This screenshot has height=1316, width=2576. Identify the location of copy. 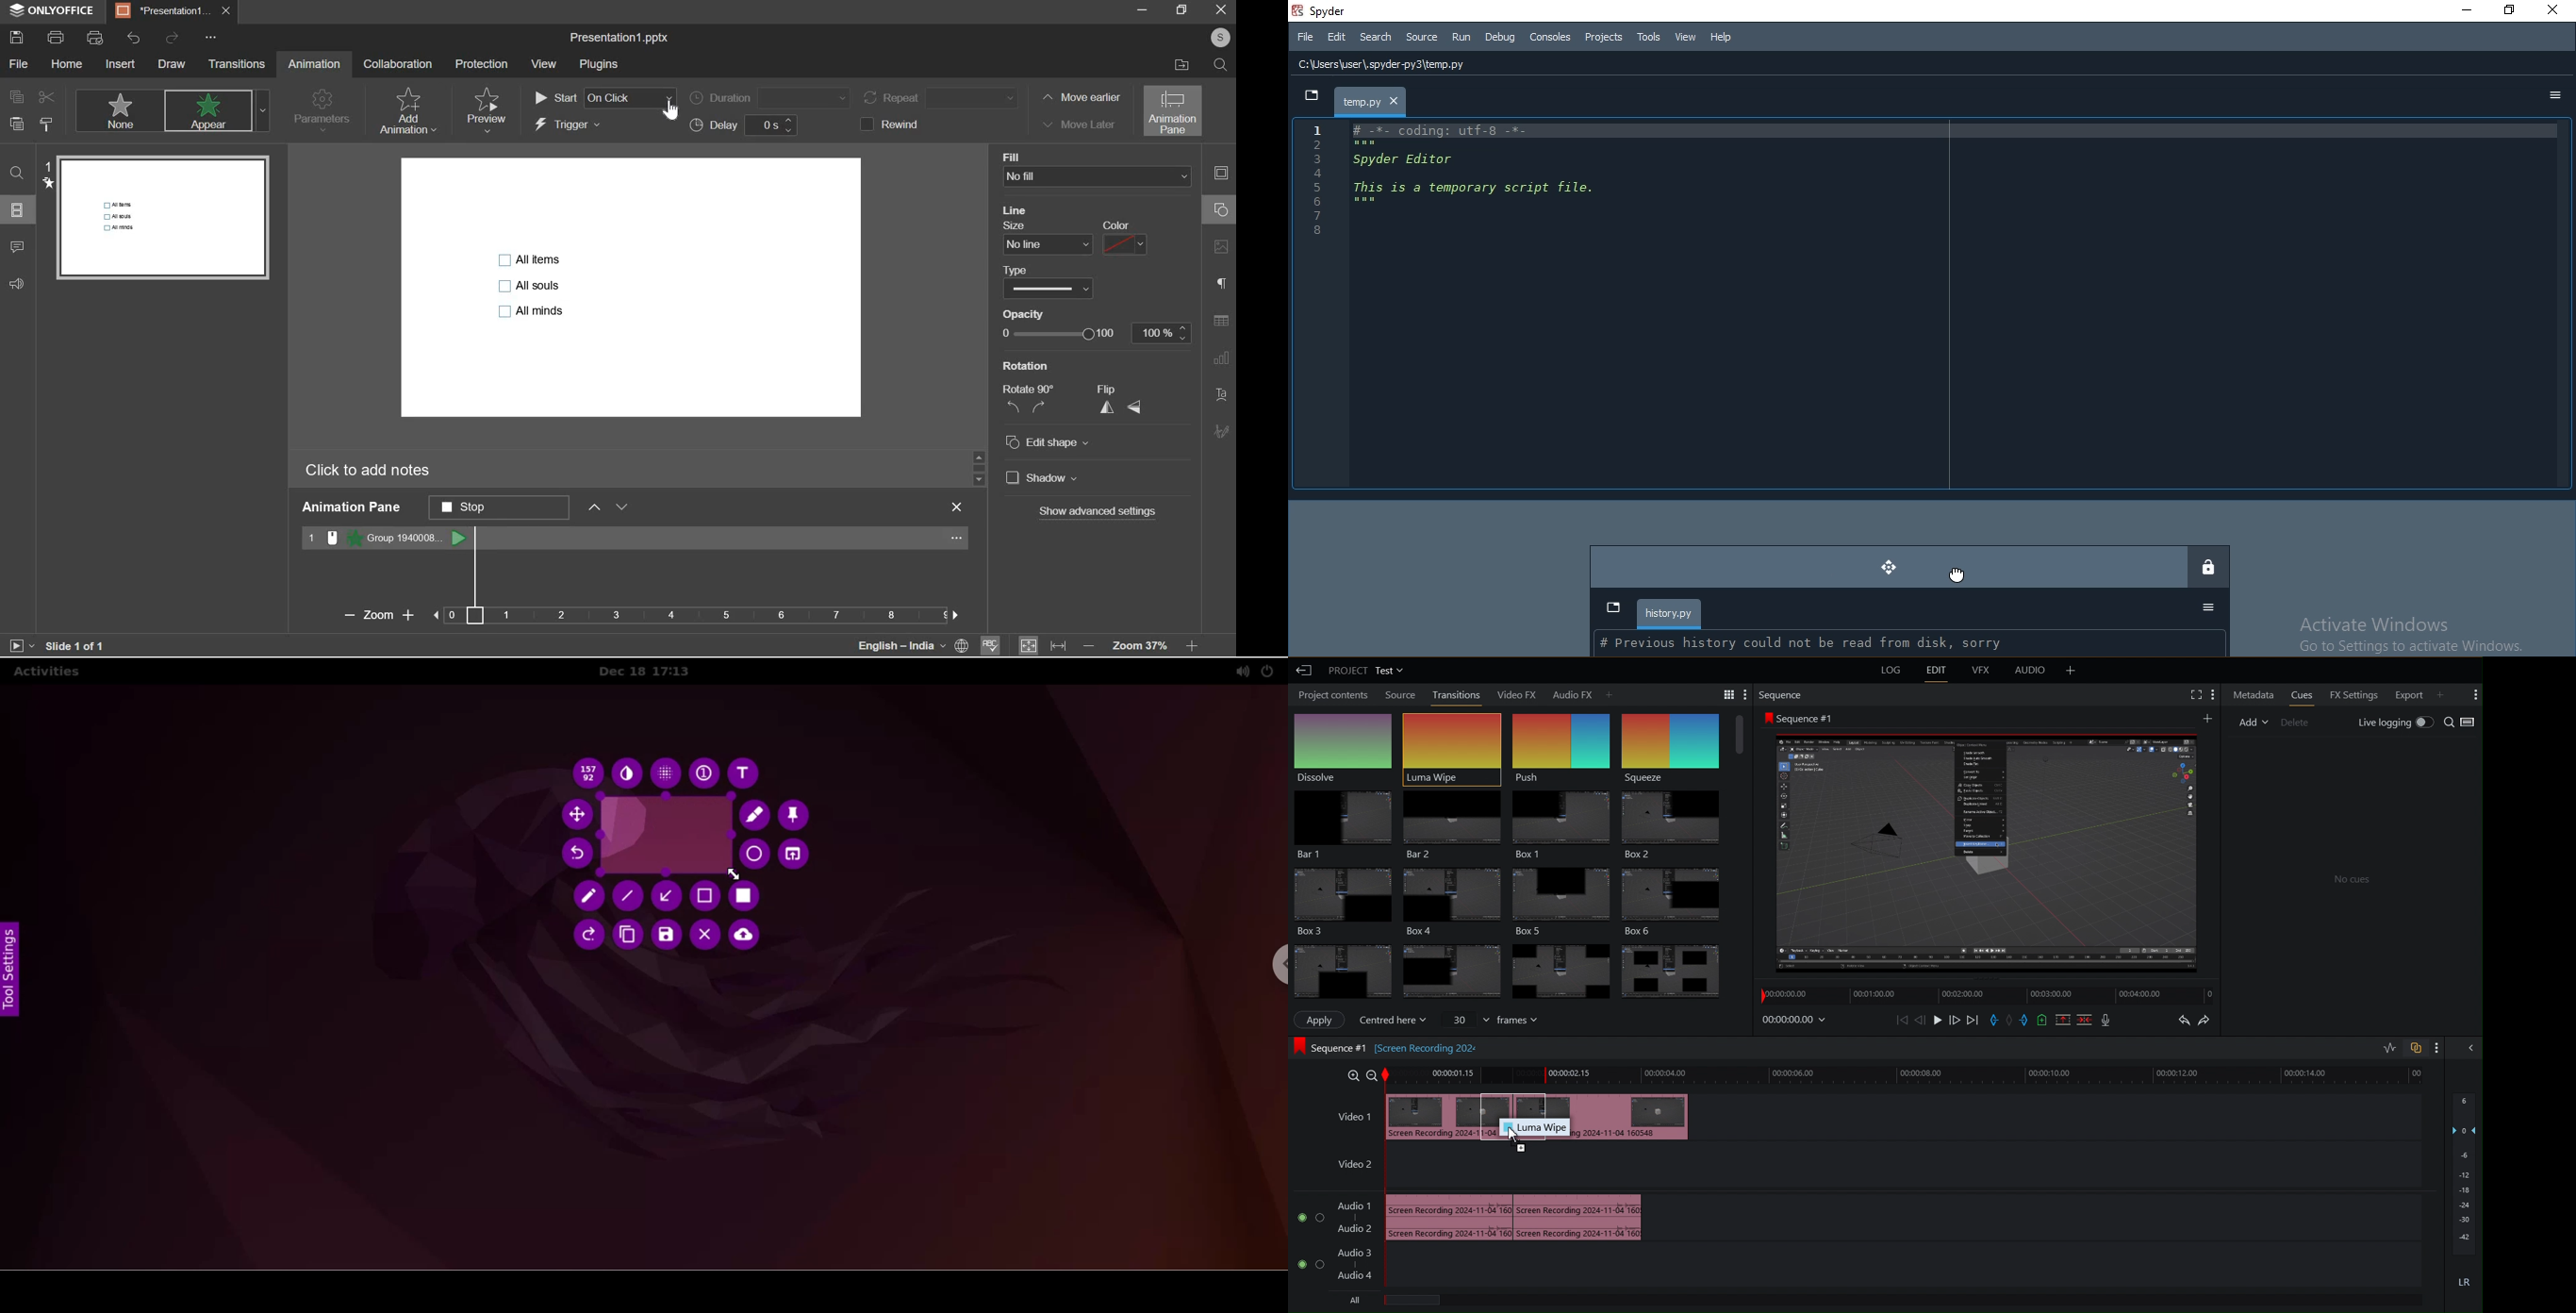
(15, 96).